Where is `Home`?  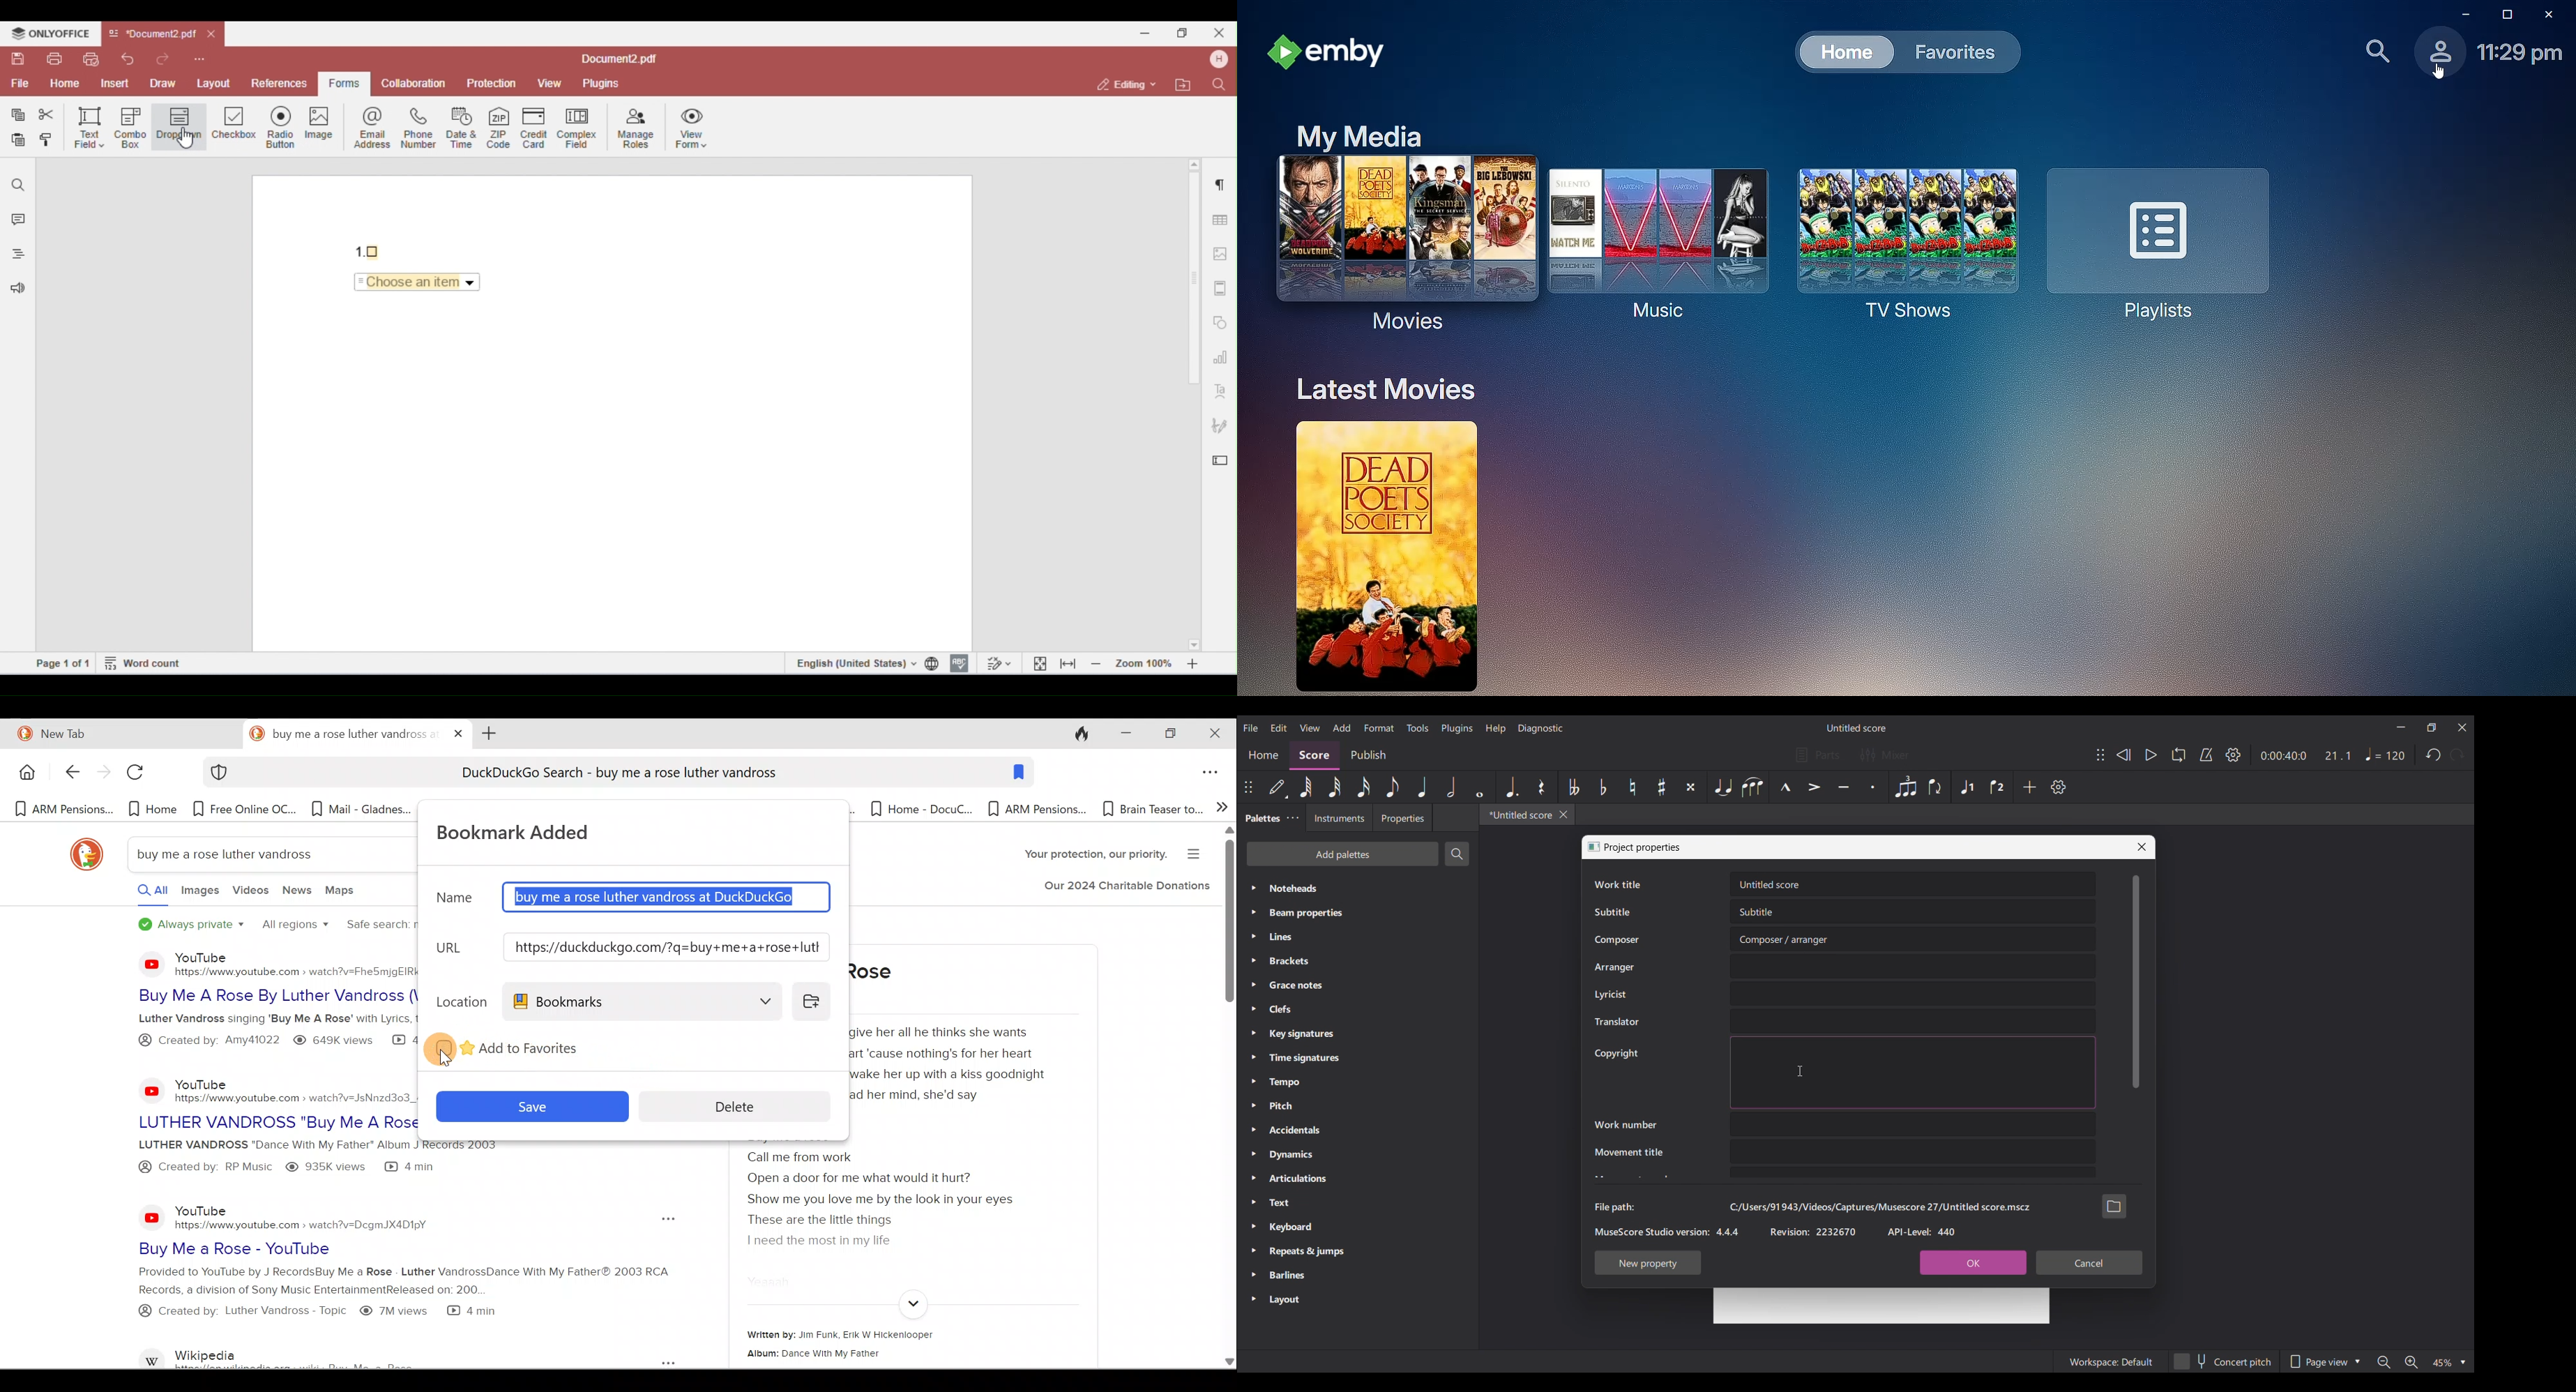
Home is located at coordinates (25, 772).